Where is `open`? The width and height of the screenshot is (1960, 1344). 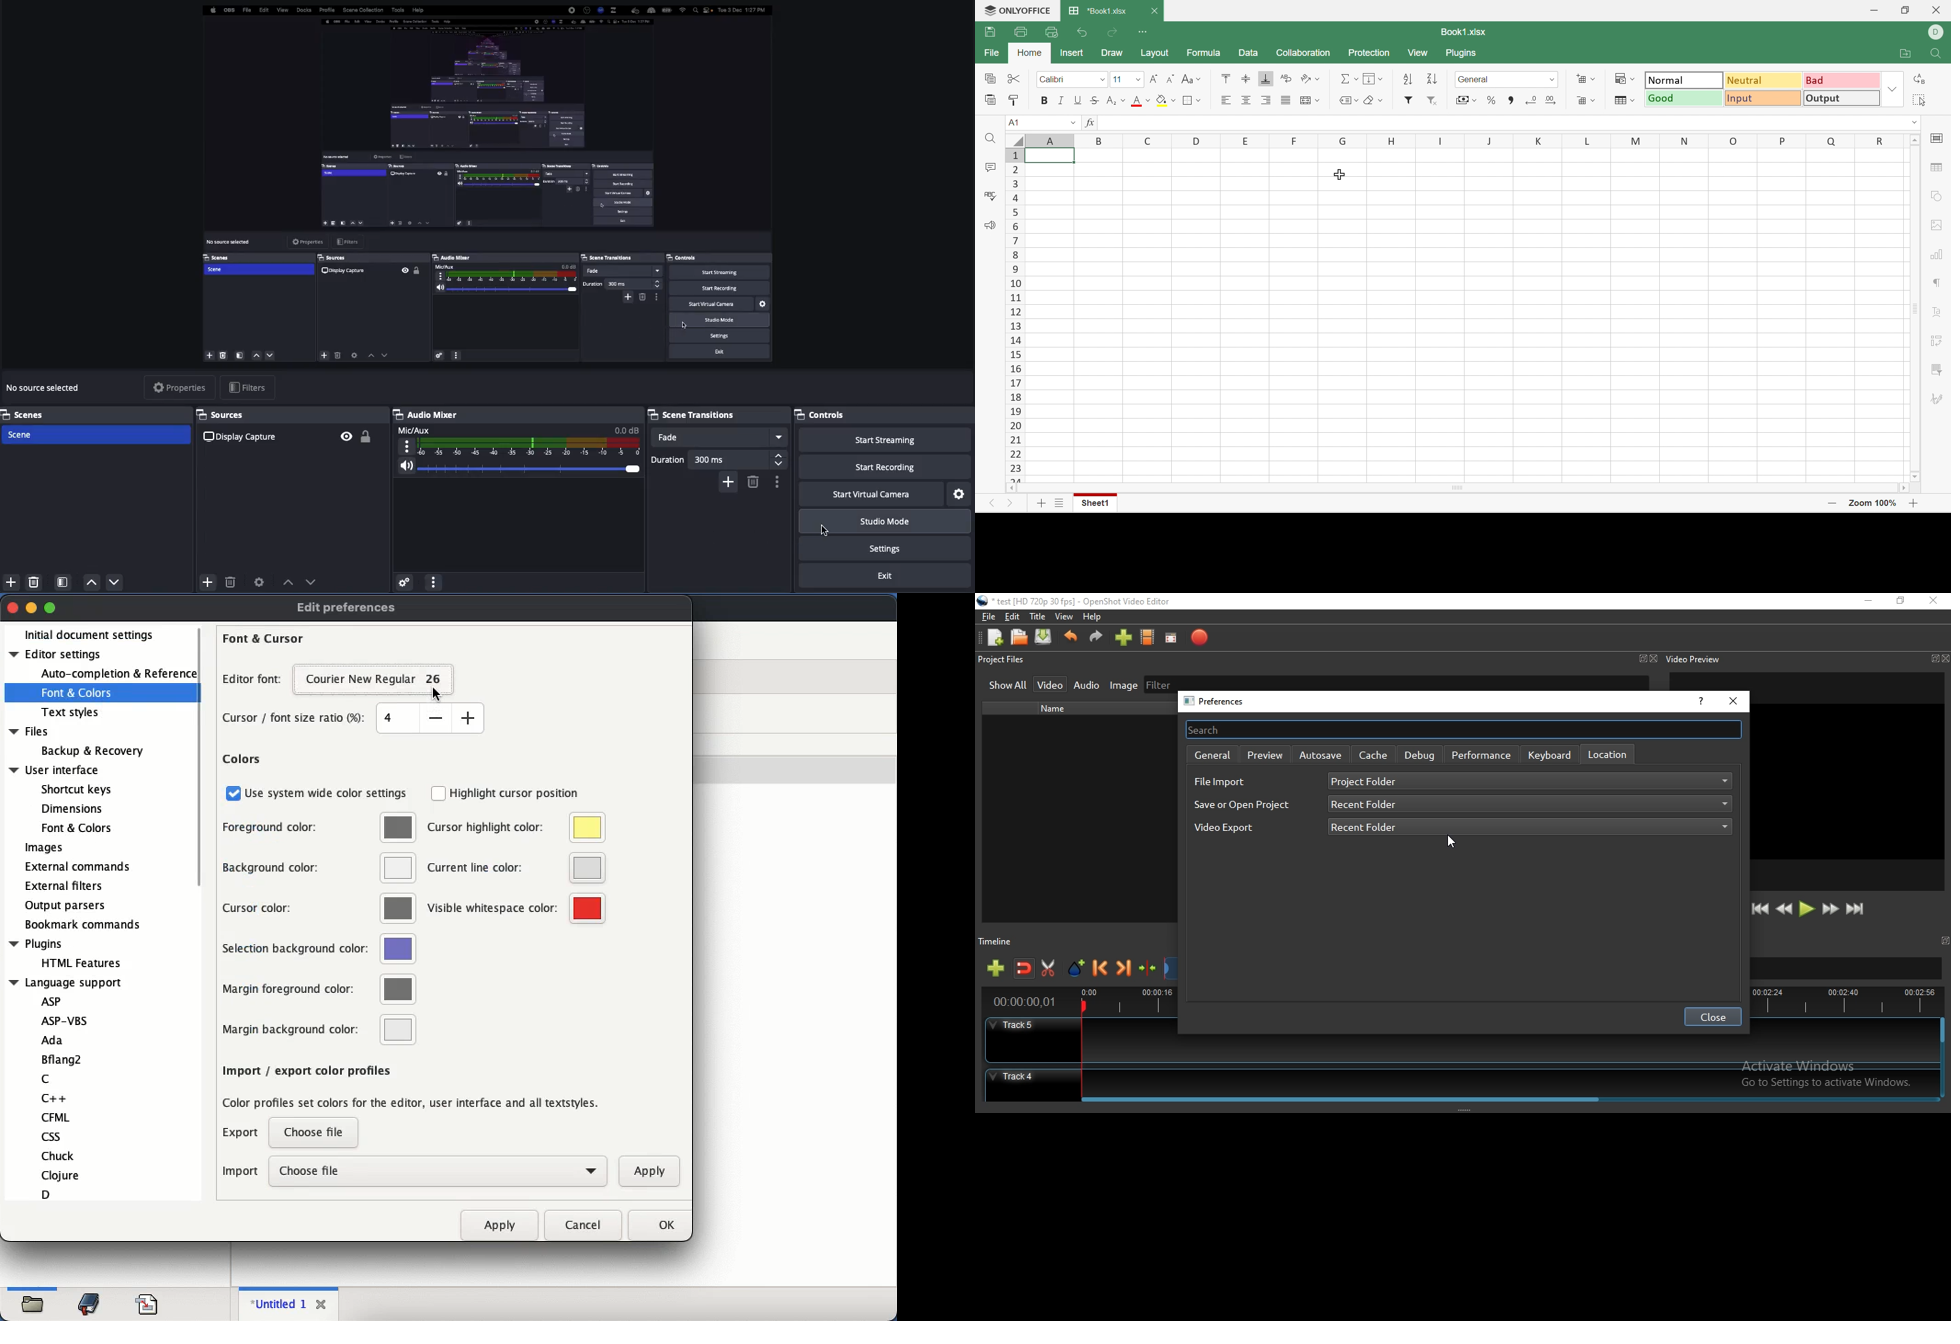
open is located at coordinates (37, 1301).